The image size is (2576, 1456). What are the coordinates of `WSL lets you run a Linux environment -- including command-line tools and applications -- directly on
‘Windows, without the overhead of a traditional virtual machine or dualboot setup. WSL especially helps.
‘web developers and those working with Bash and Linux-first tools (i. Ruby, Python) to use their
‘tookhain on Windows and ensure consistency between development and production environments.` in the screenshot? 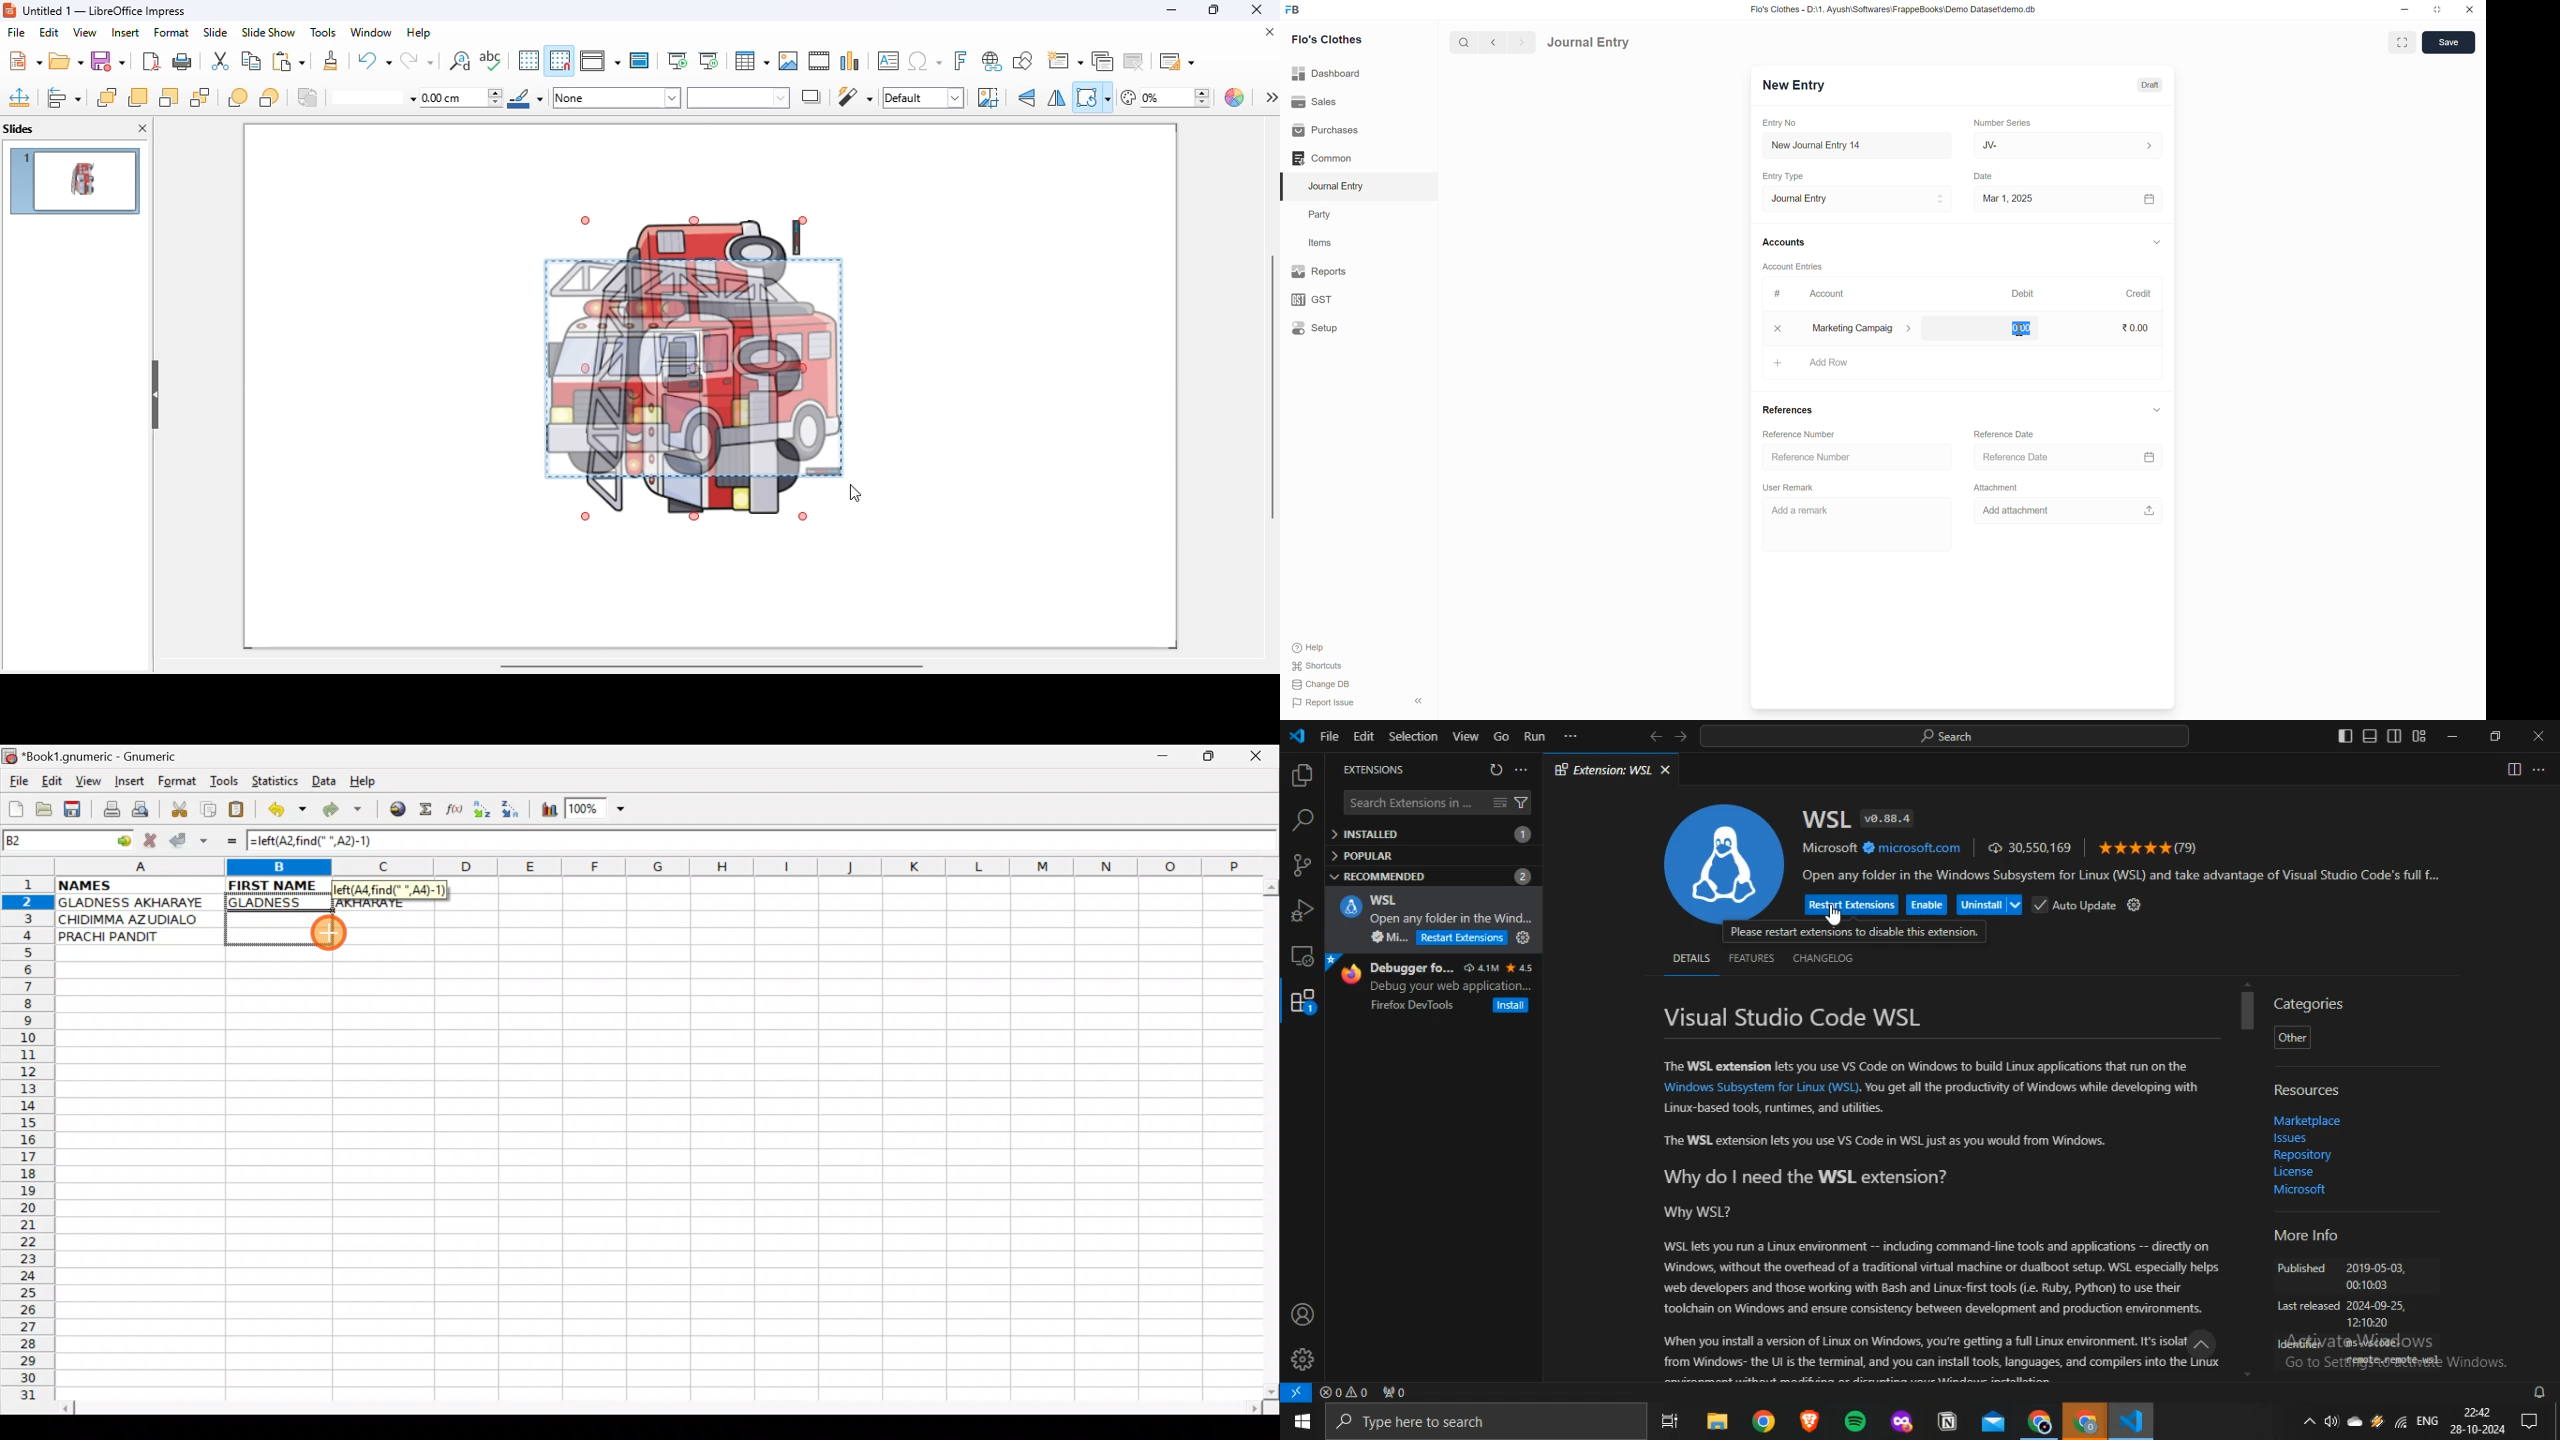 It's located at (1942, 1279).